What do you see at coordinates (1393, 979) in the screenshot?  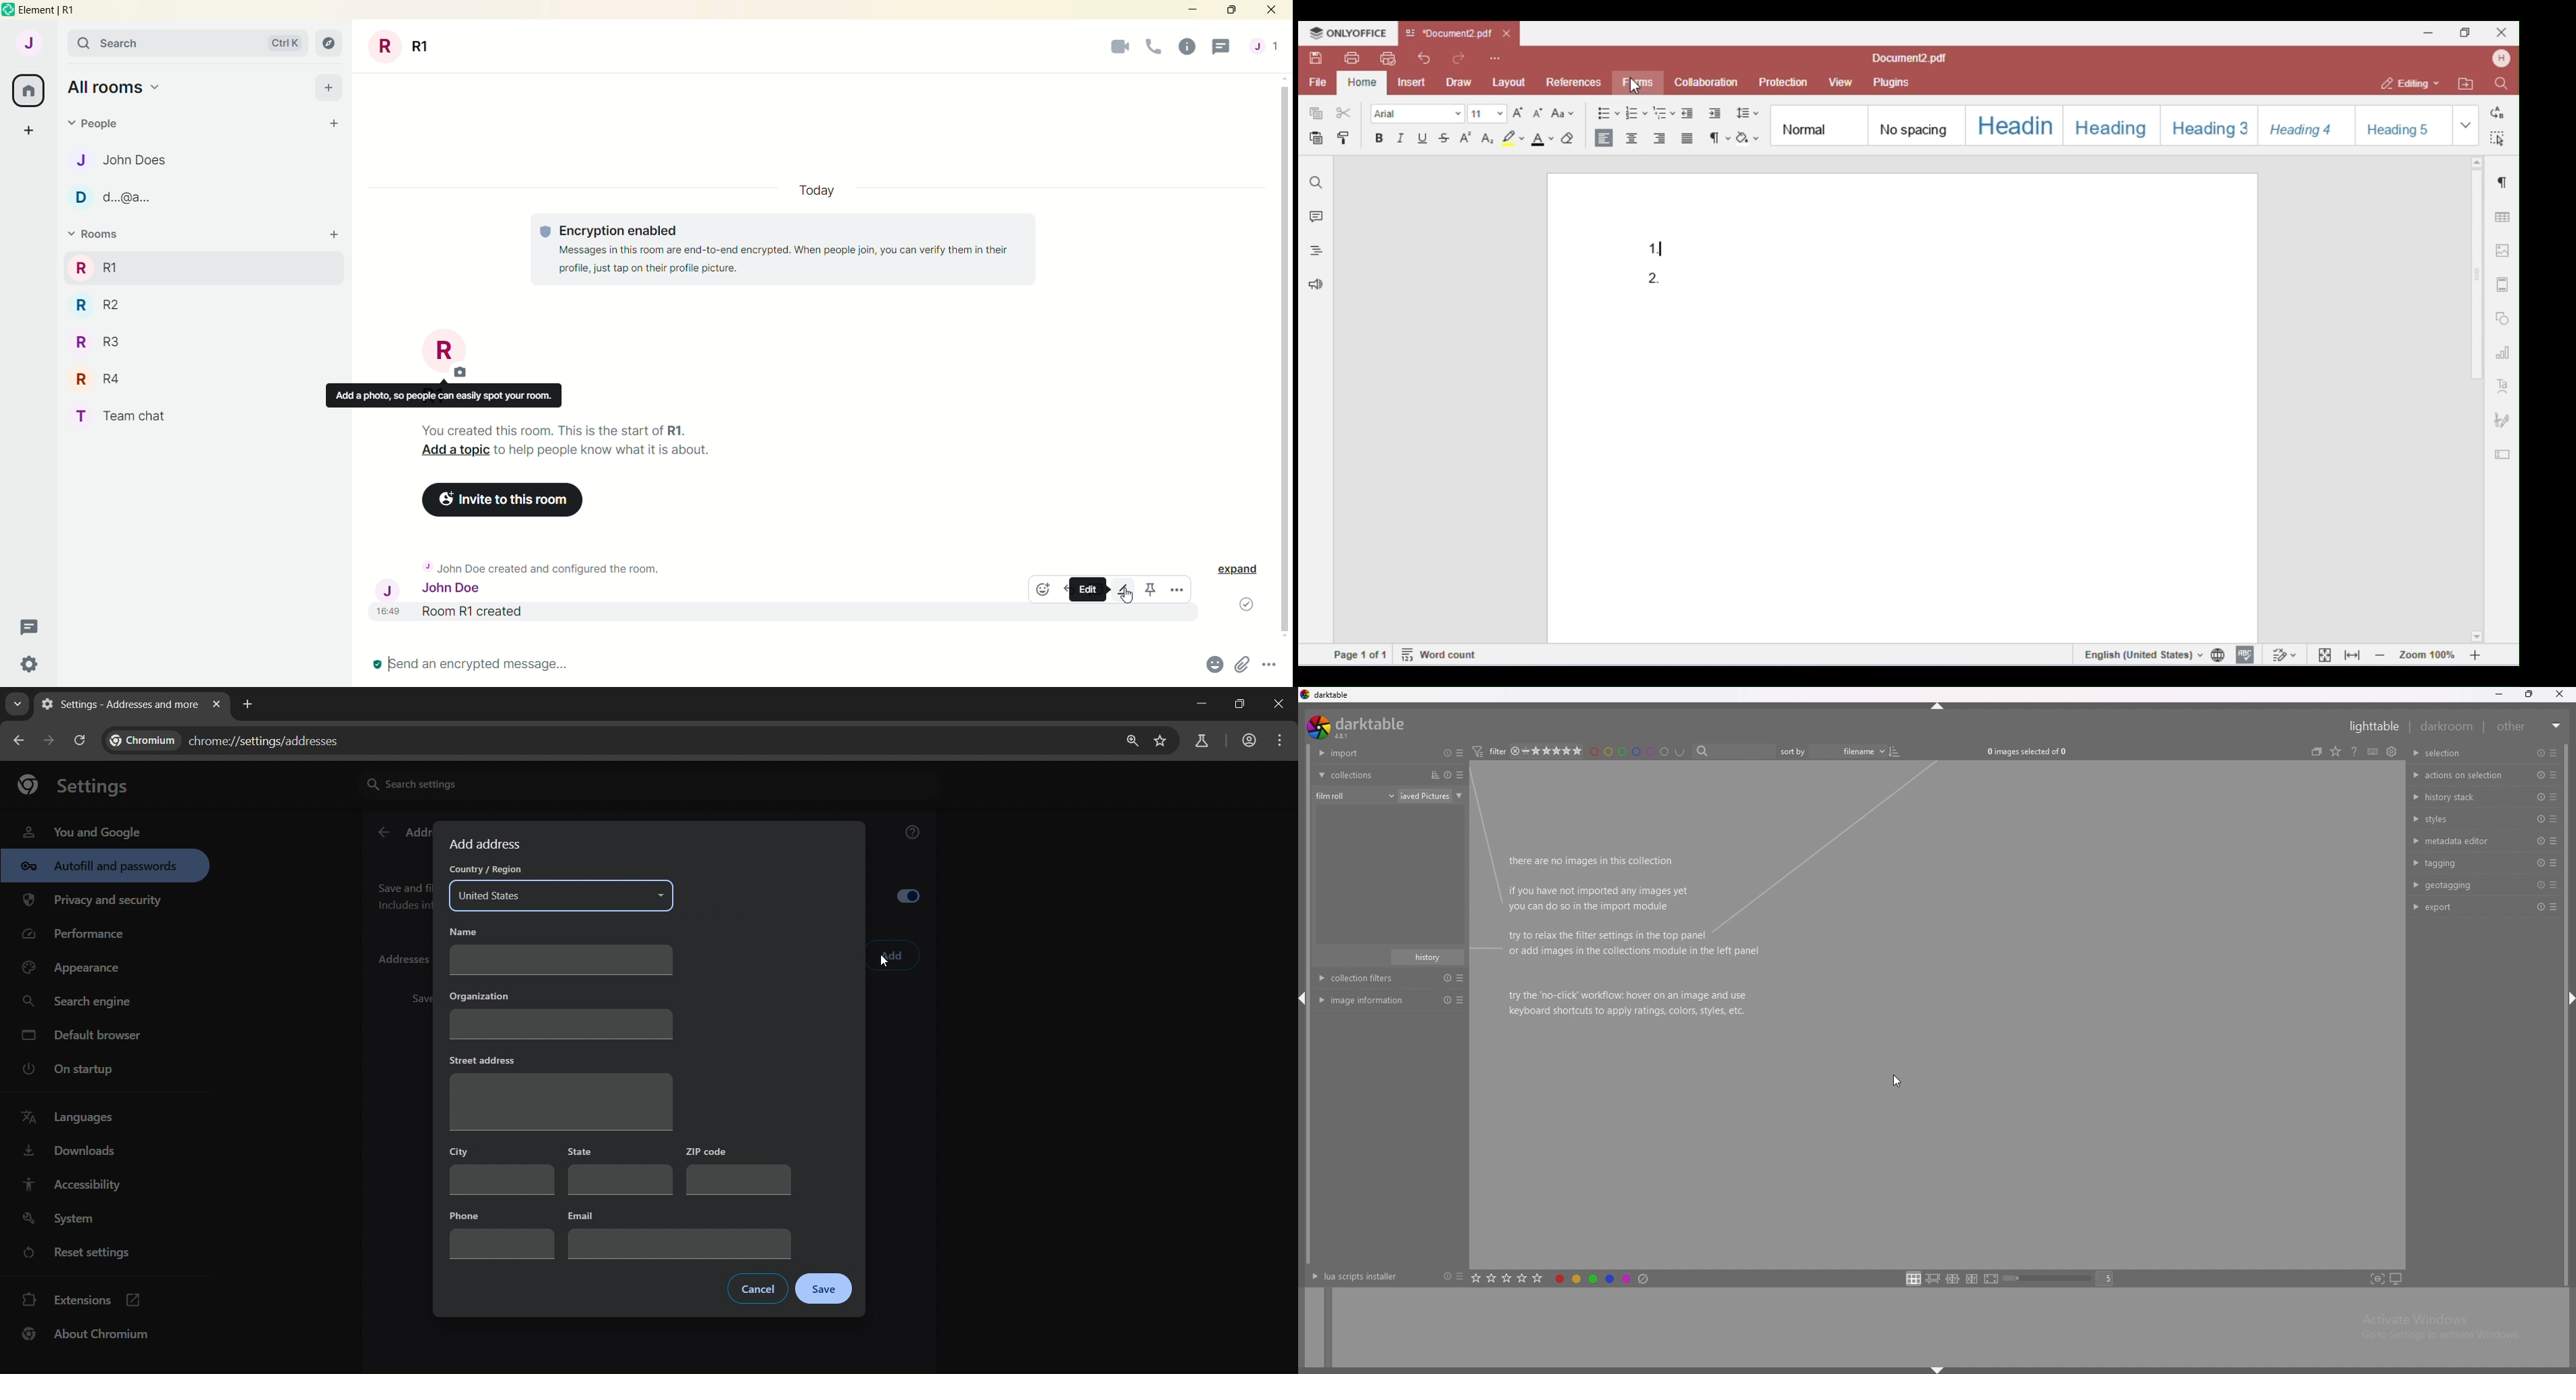 I see `Collection filters` at bounding box center [1393, 979].